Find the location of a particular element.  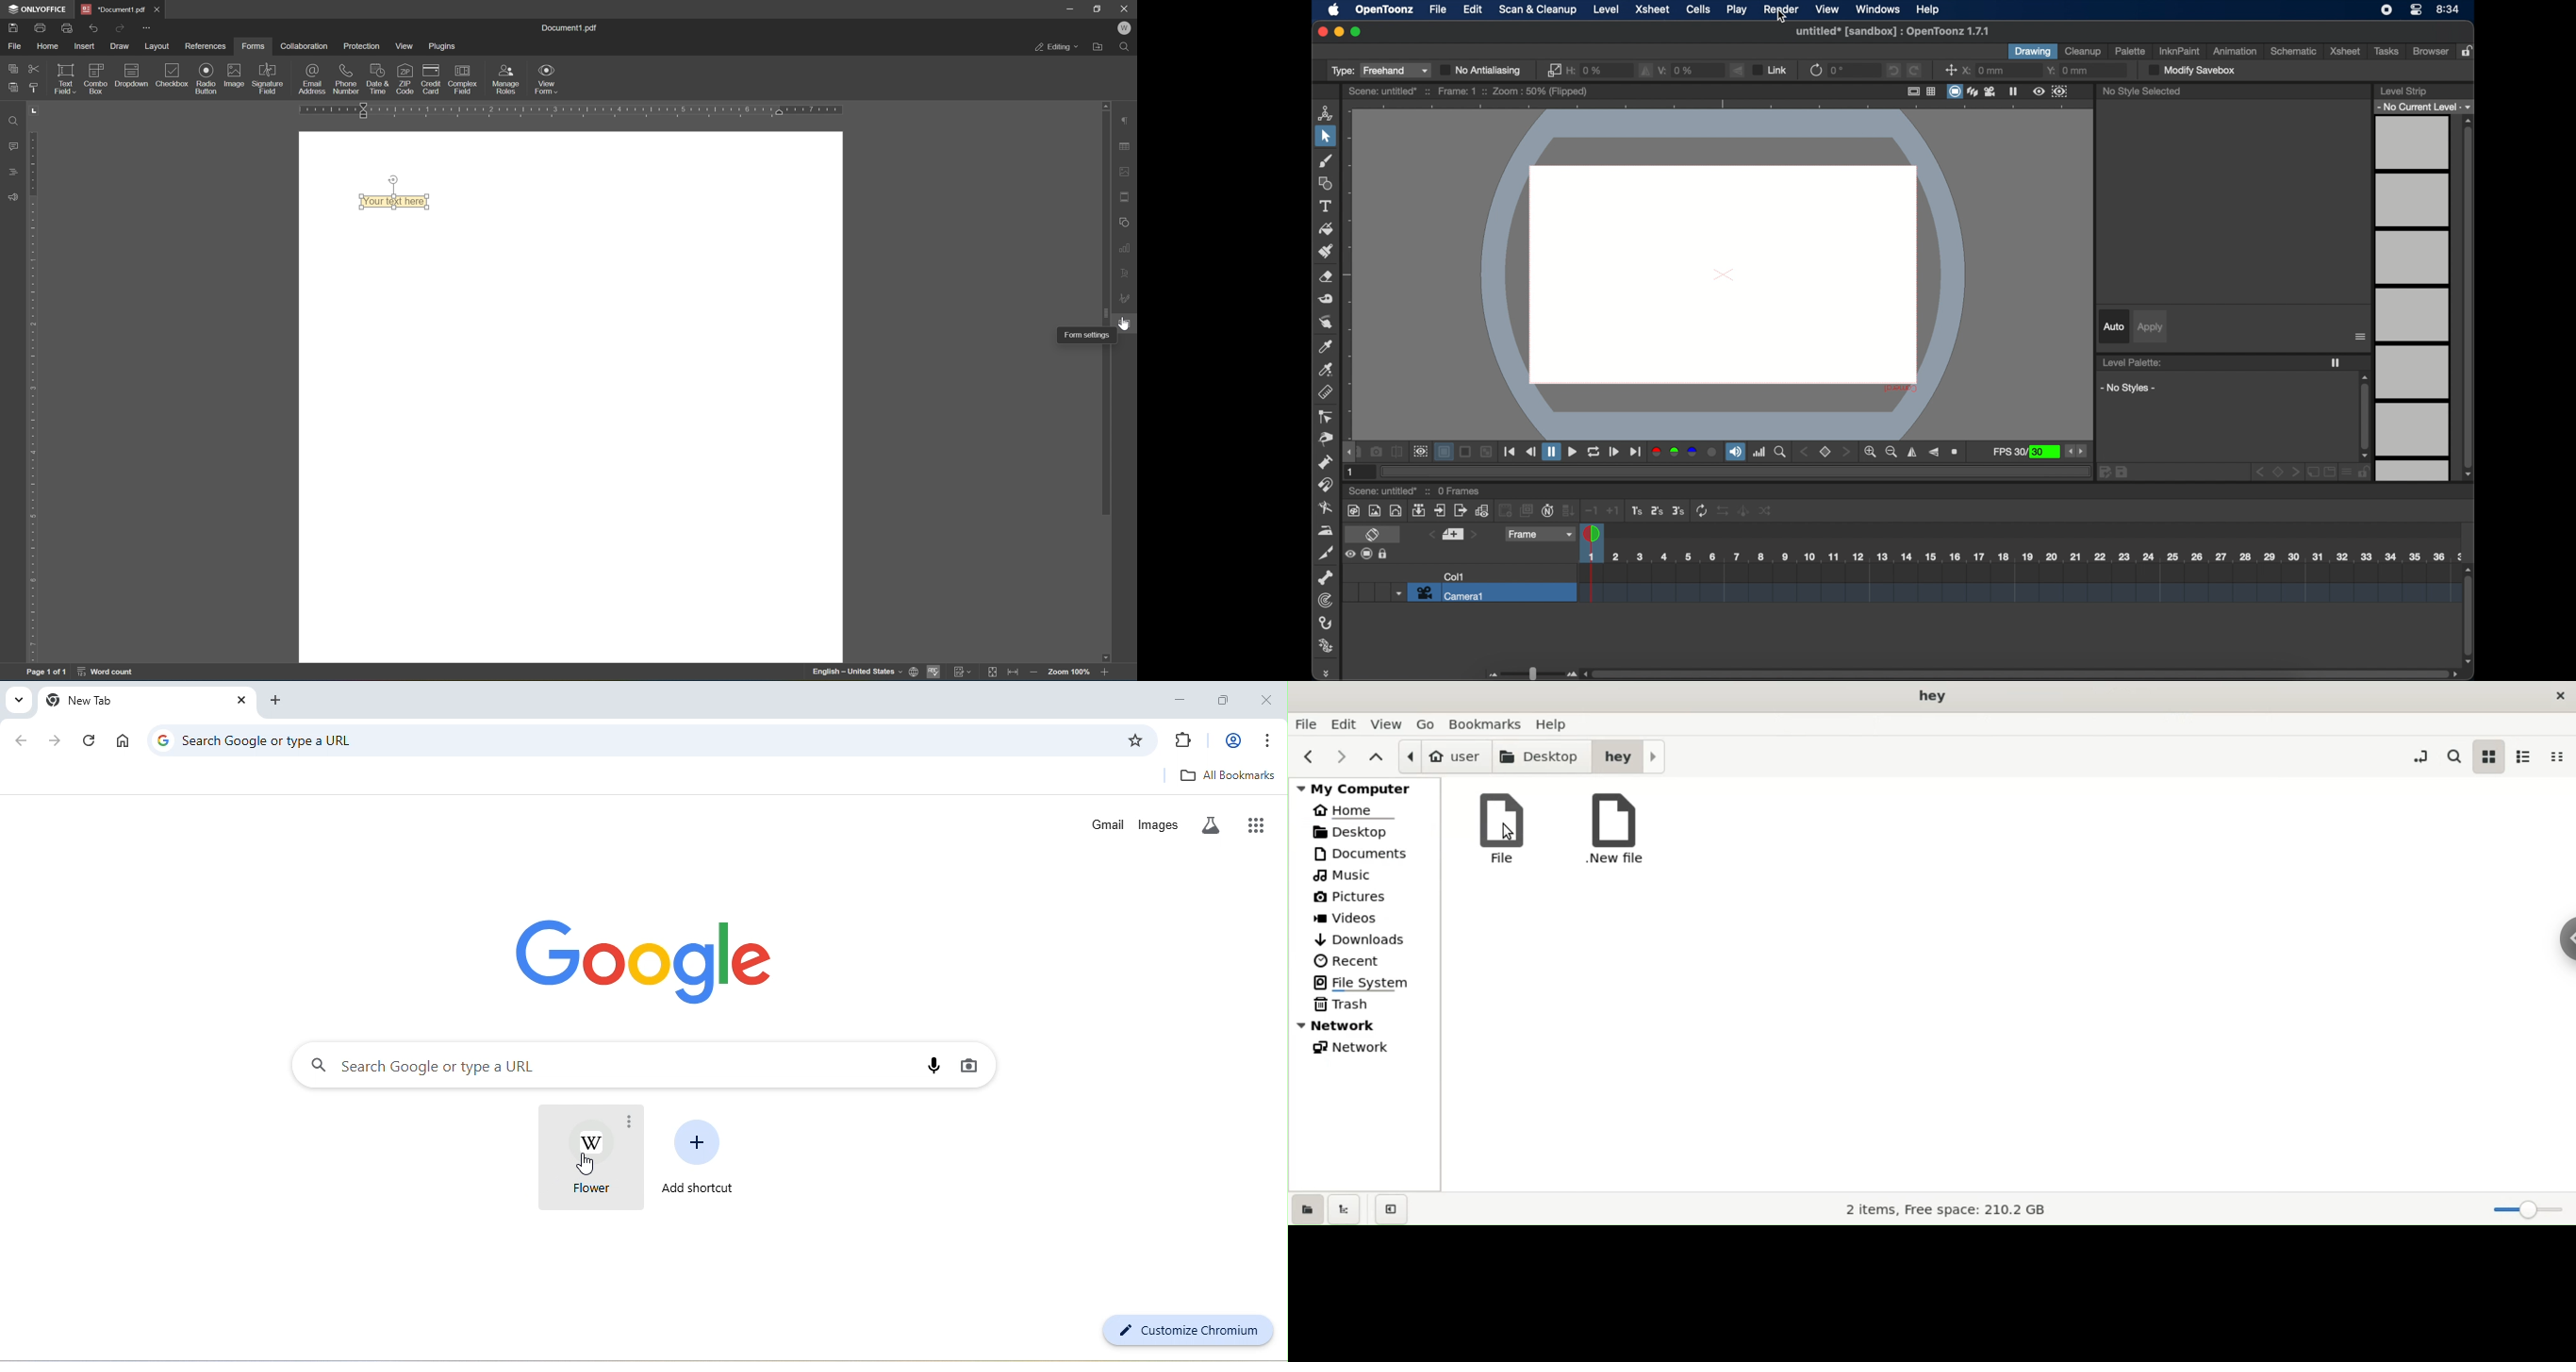

 is located at coordinates (2262, 472).